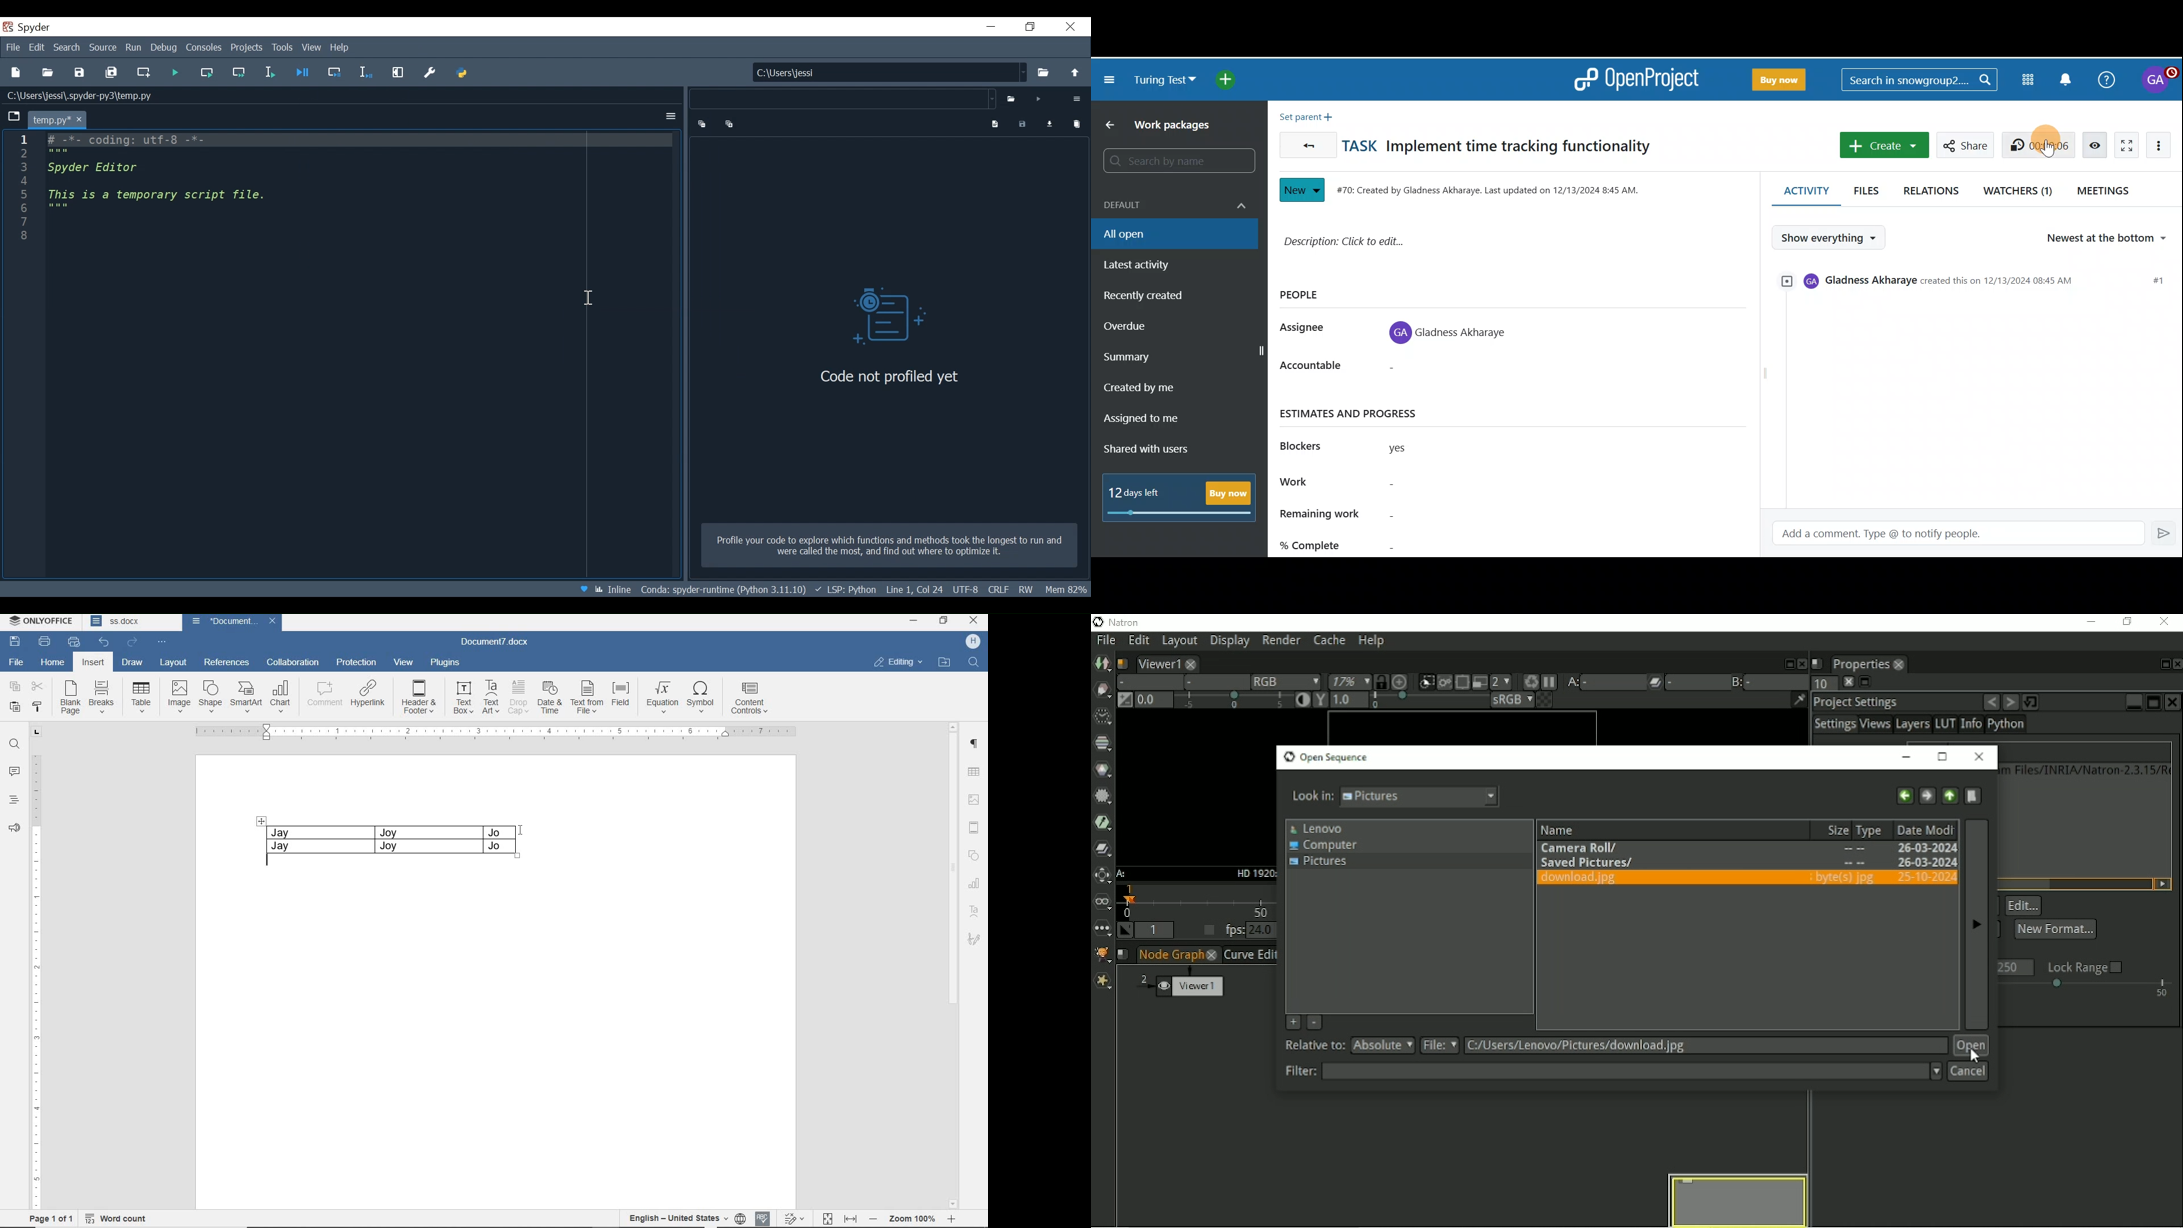  What do you see at coordinates (661, 697) in the screenshot?
I see `EQUATION` at bounding box center [661, 697].